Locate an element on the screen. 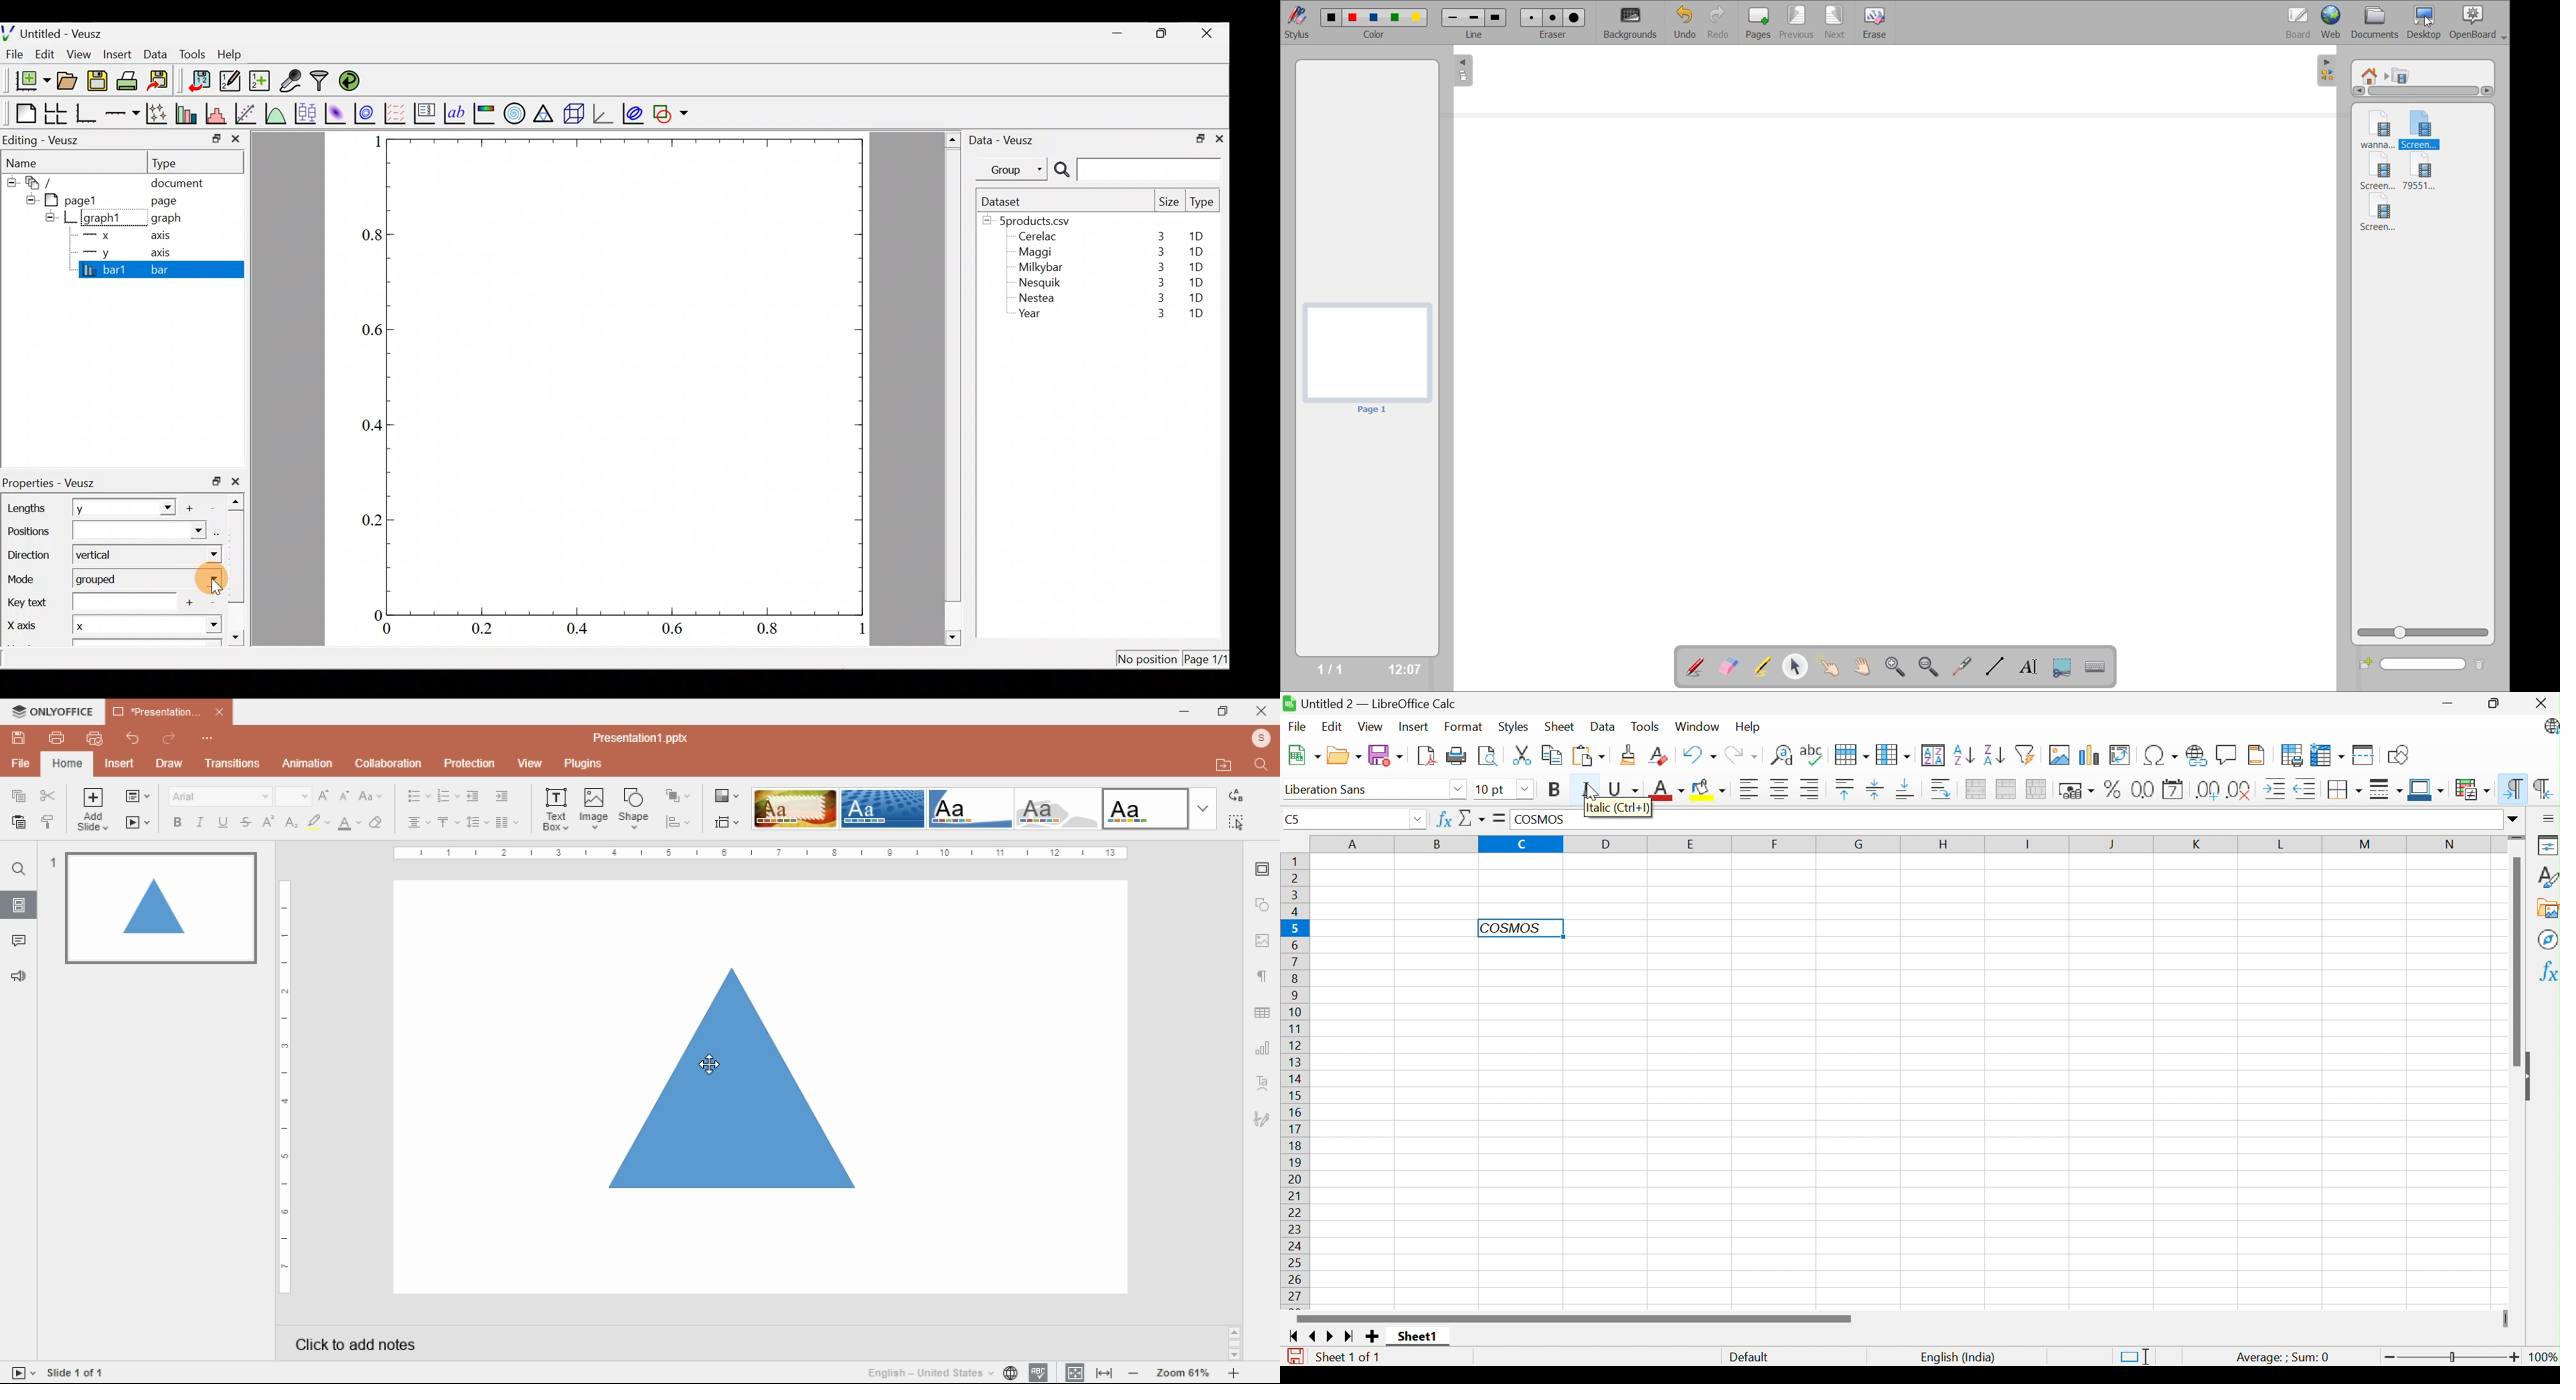 This screenshot has height=1400, width=2576. icon and menu button is located at coordinates (52, 711).